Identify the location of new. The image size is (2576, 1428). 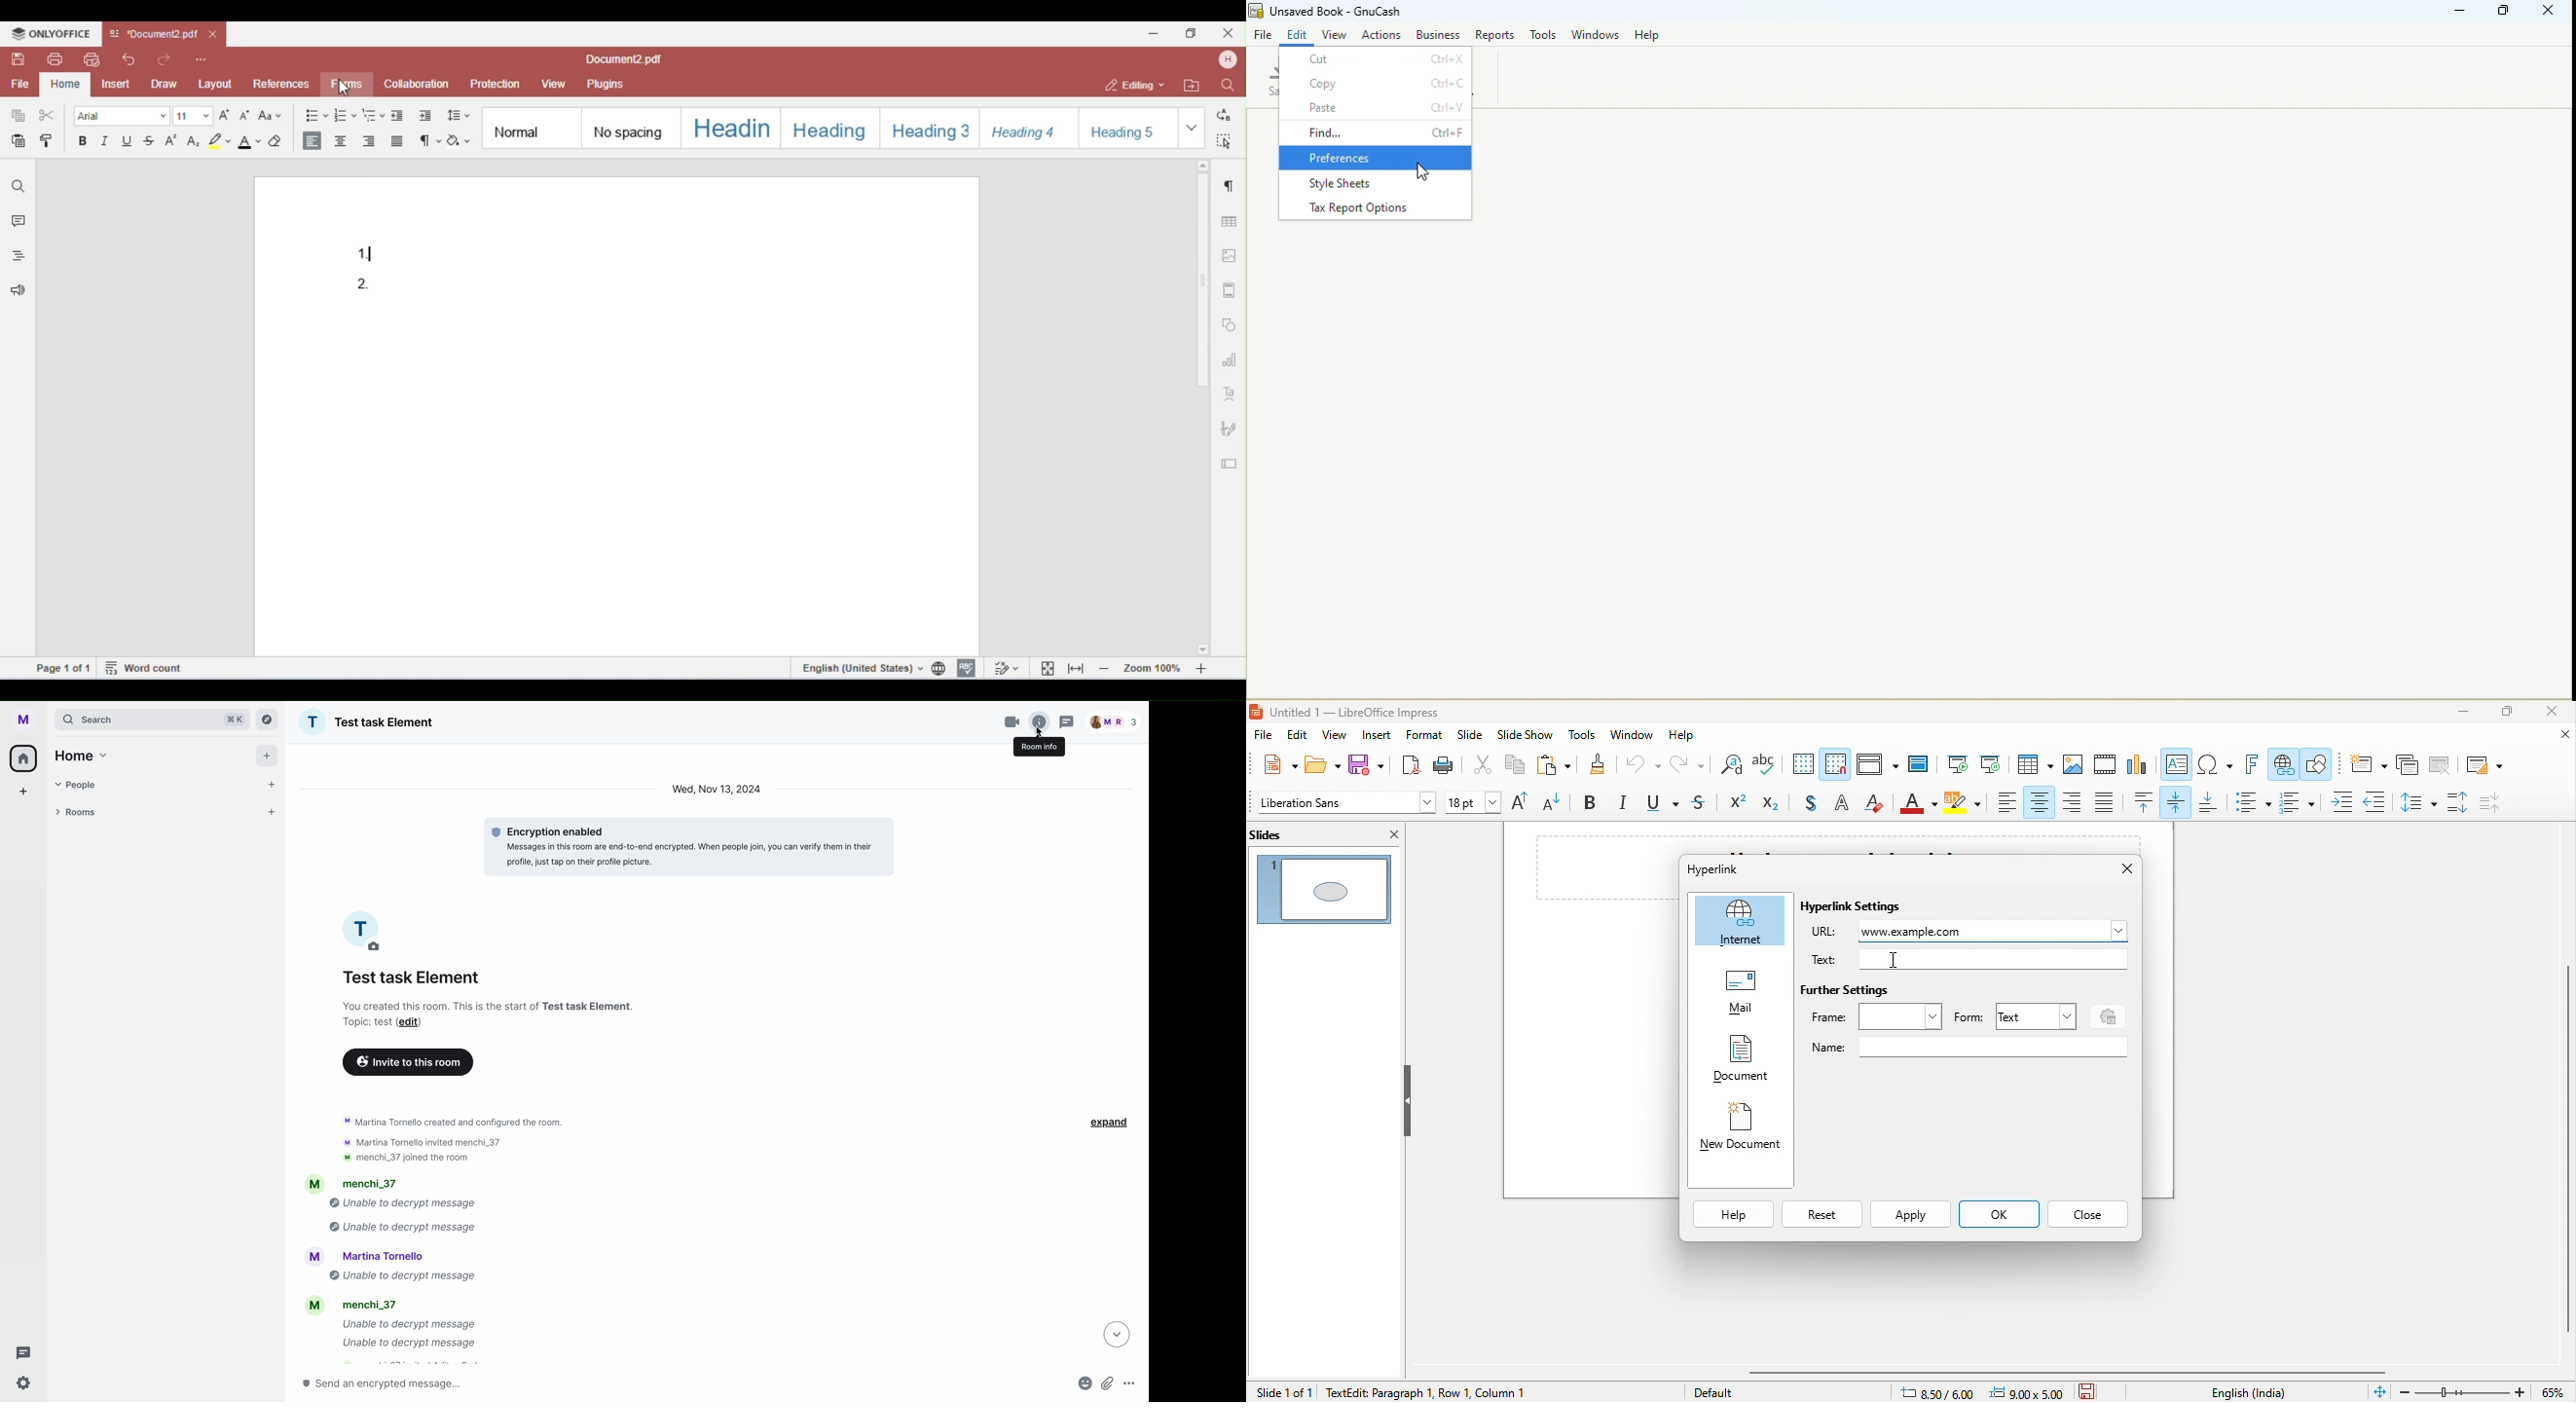
(1273, 764).